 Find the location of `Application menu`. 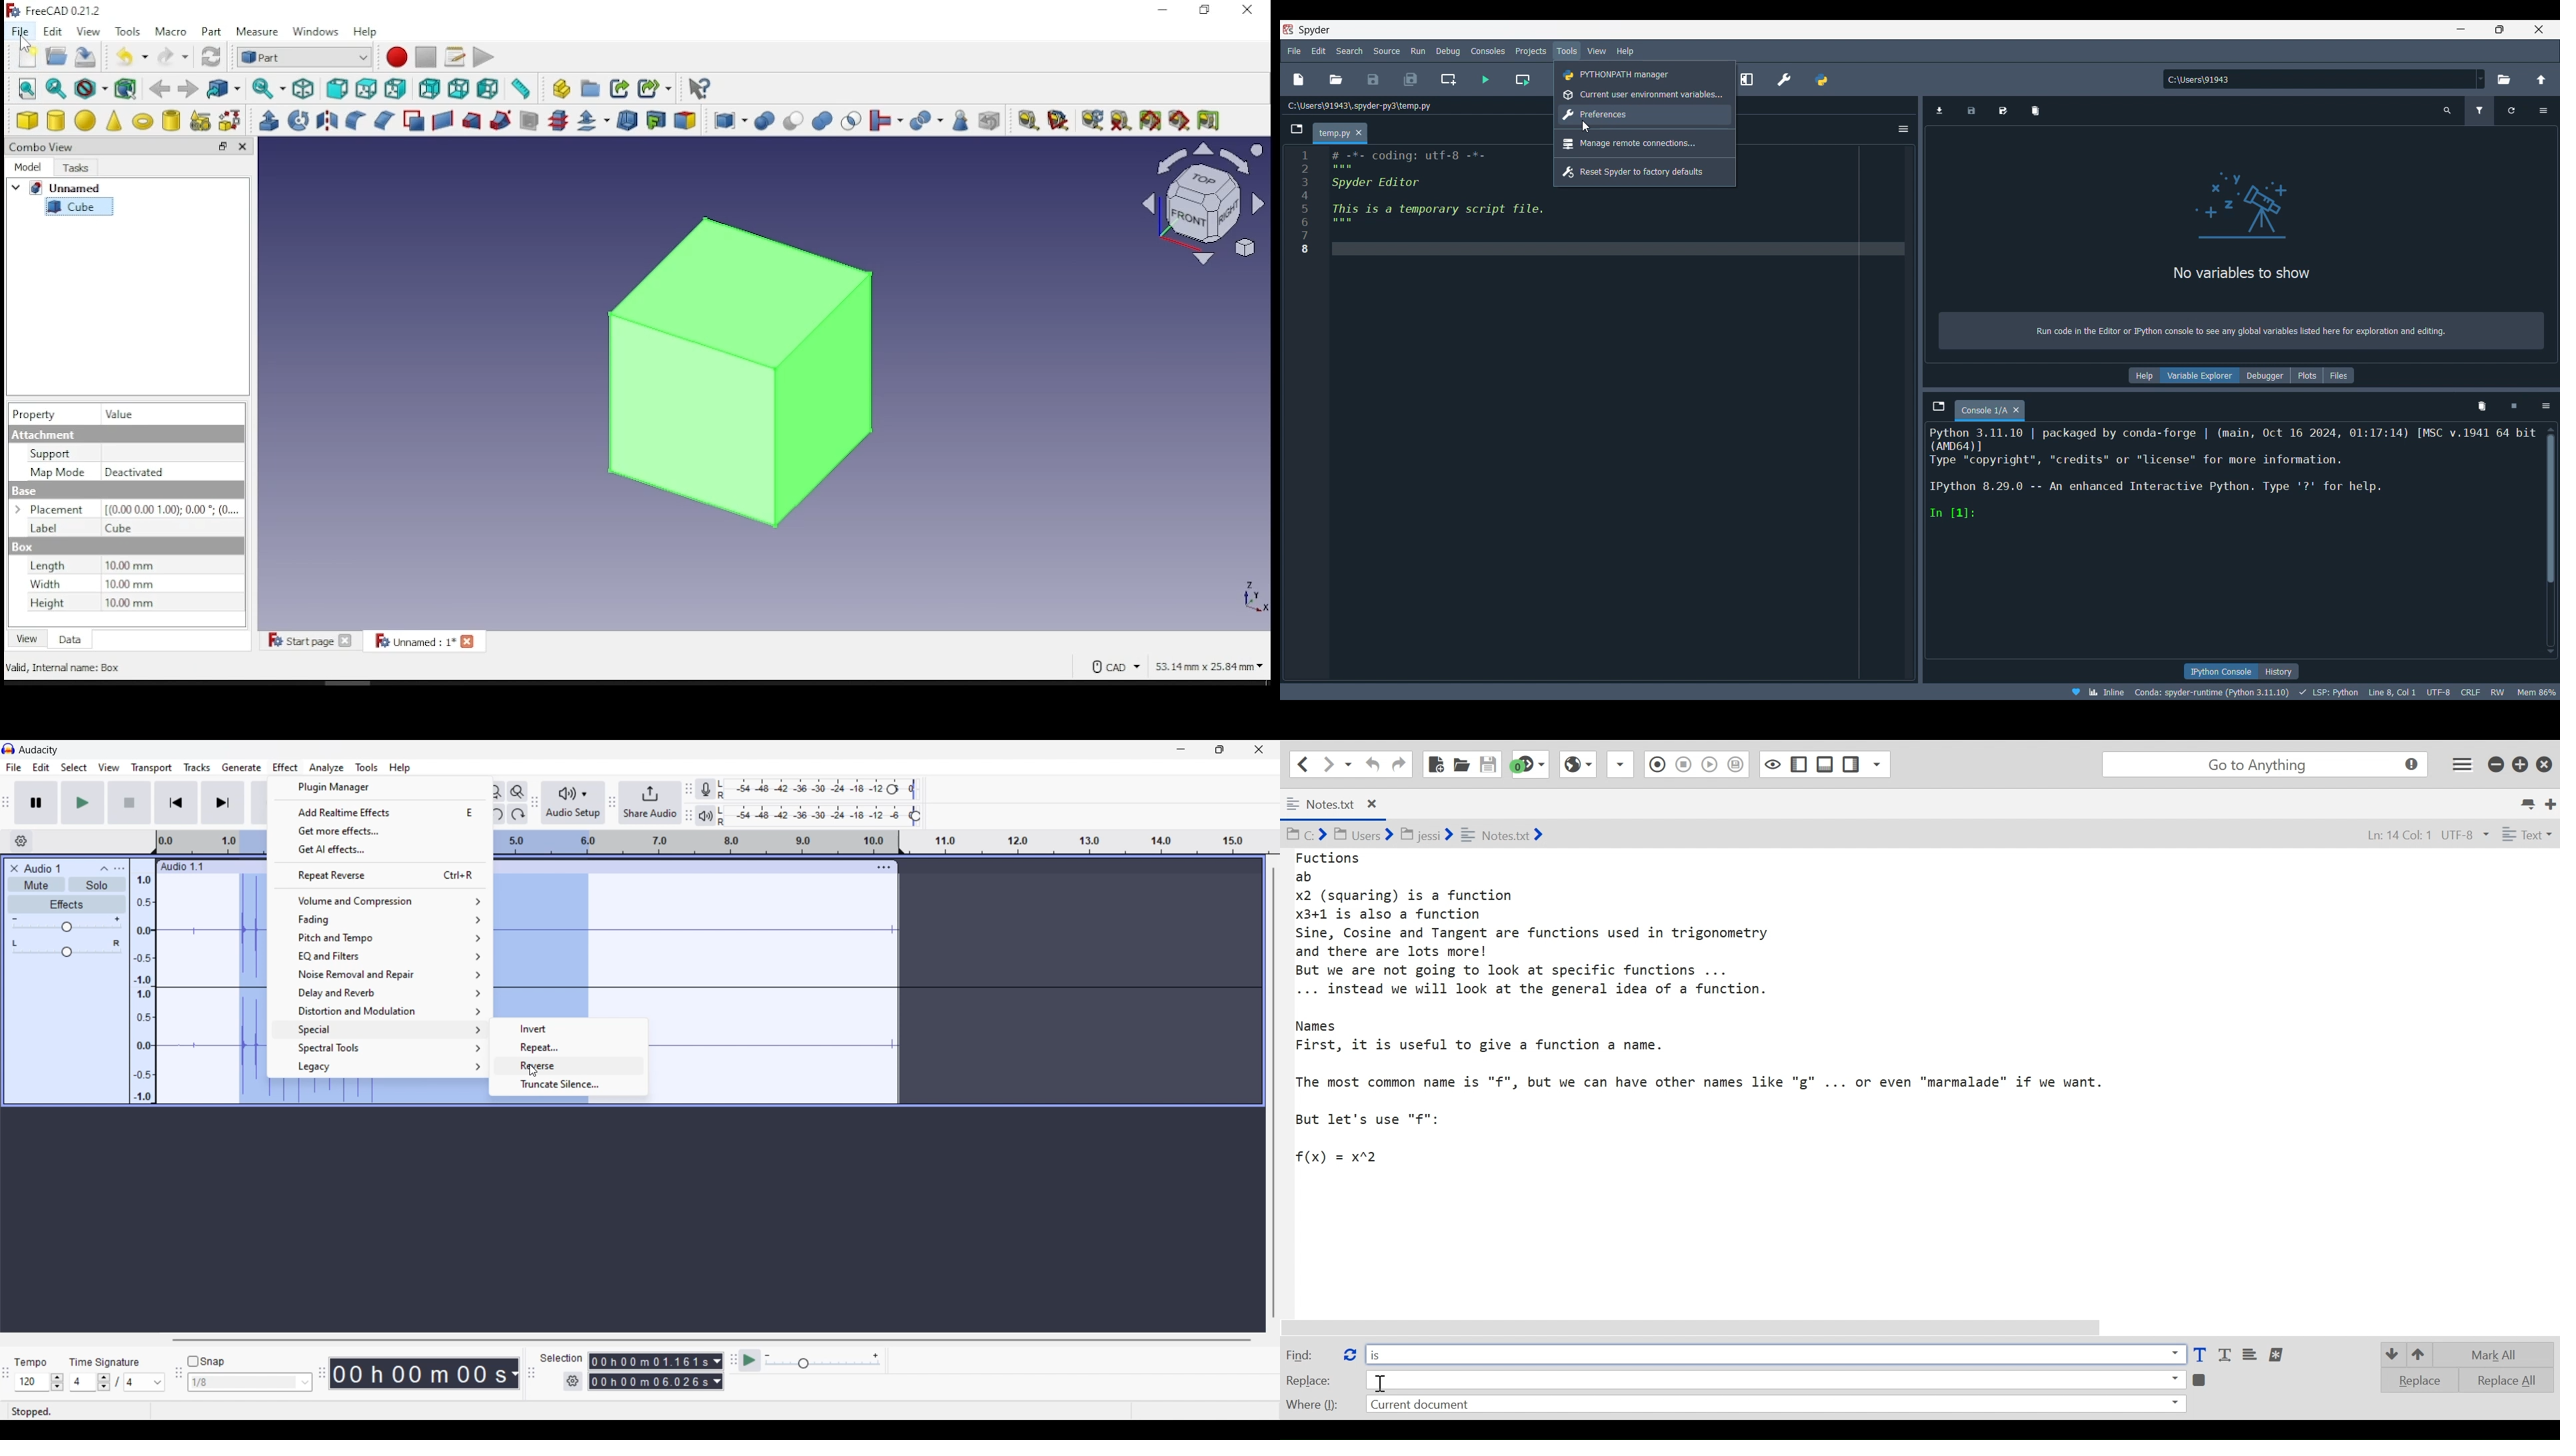

Application menu is located at coordinates (2463, 763).